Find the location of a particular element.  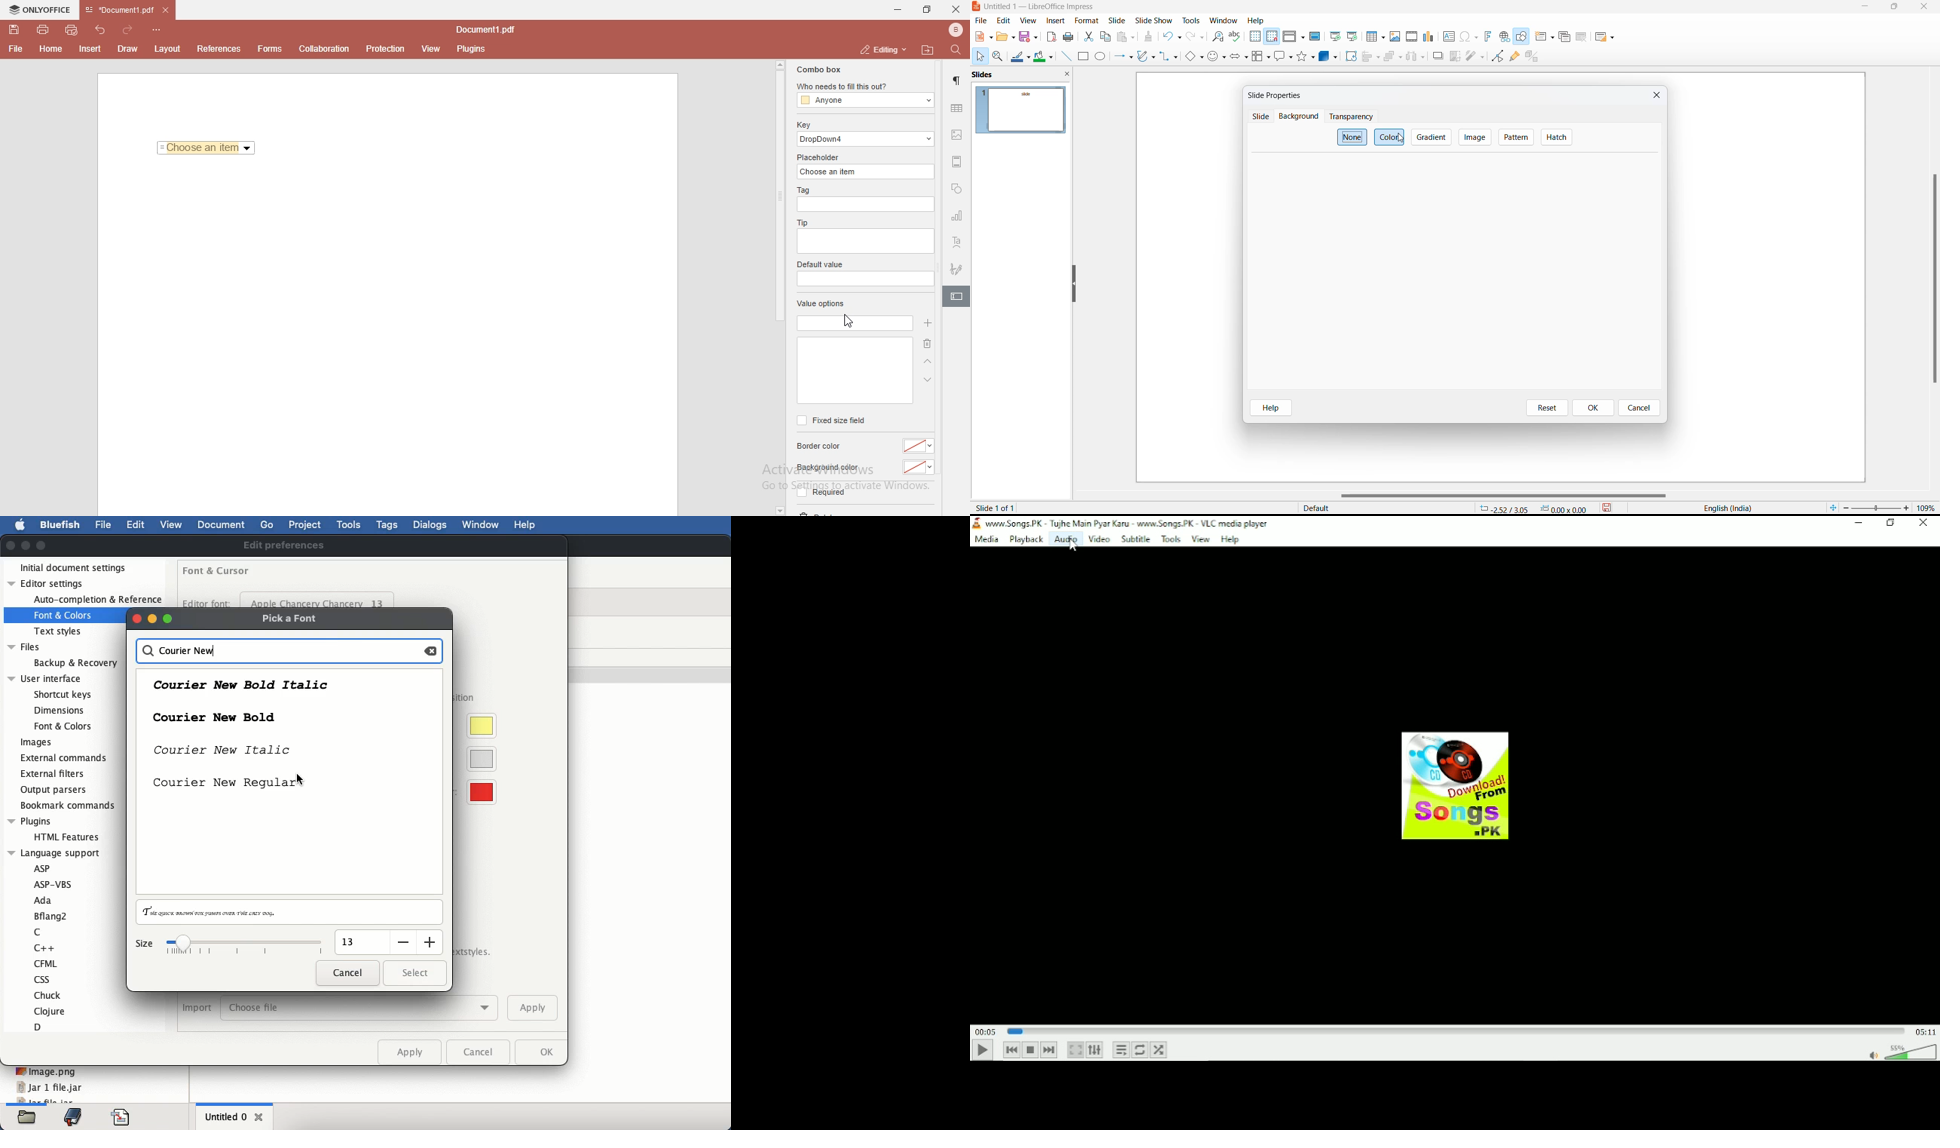

resize is located at coordinates (1074, 285).